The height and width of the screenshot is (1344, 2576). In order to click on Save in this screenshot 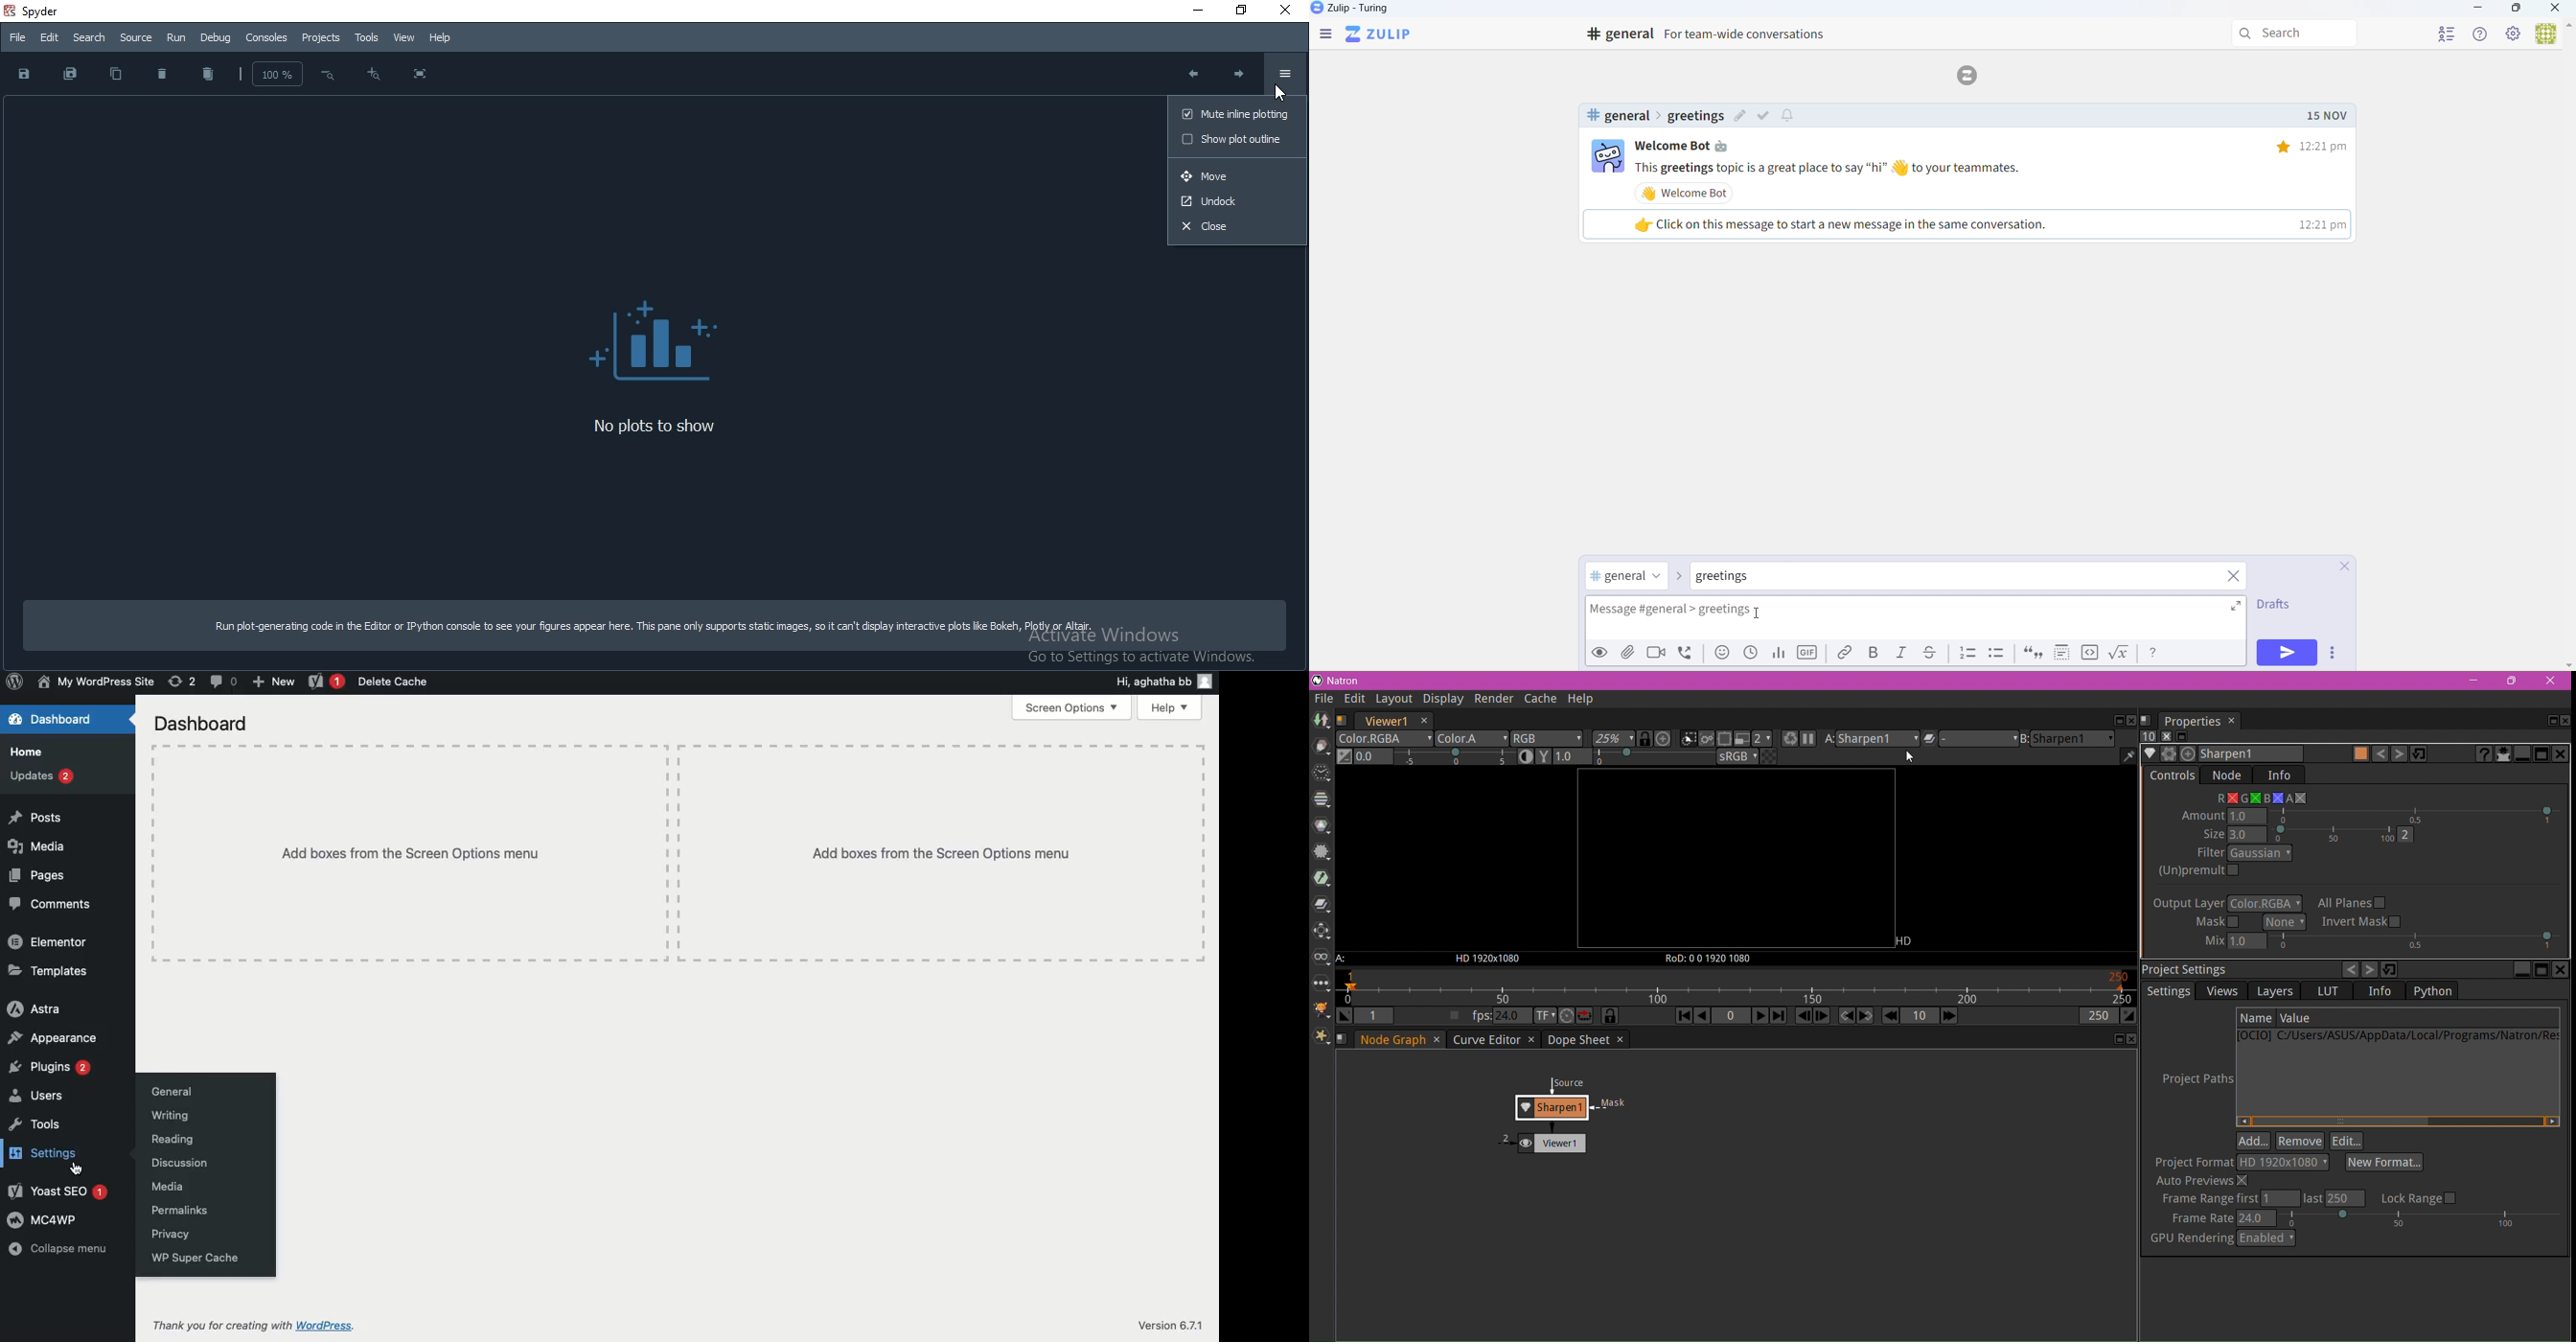, I will do `click(24, 74)`.